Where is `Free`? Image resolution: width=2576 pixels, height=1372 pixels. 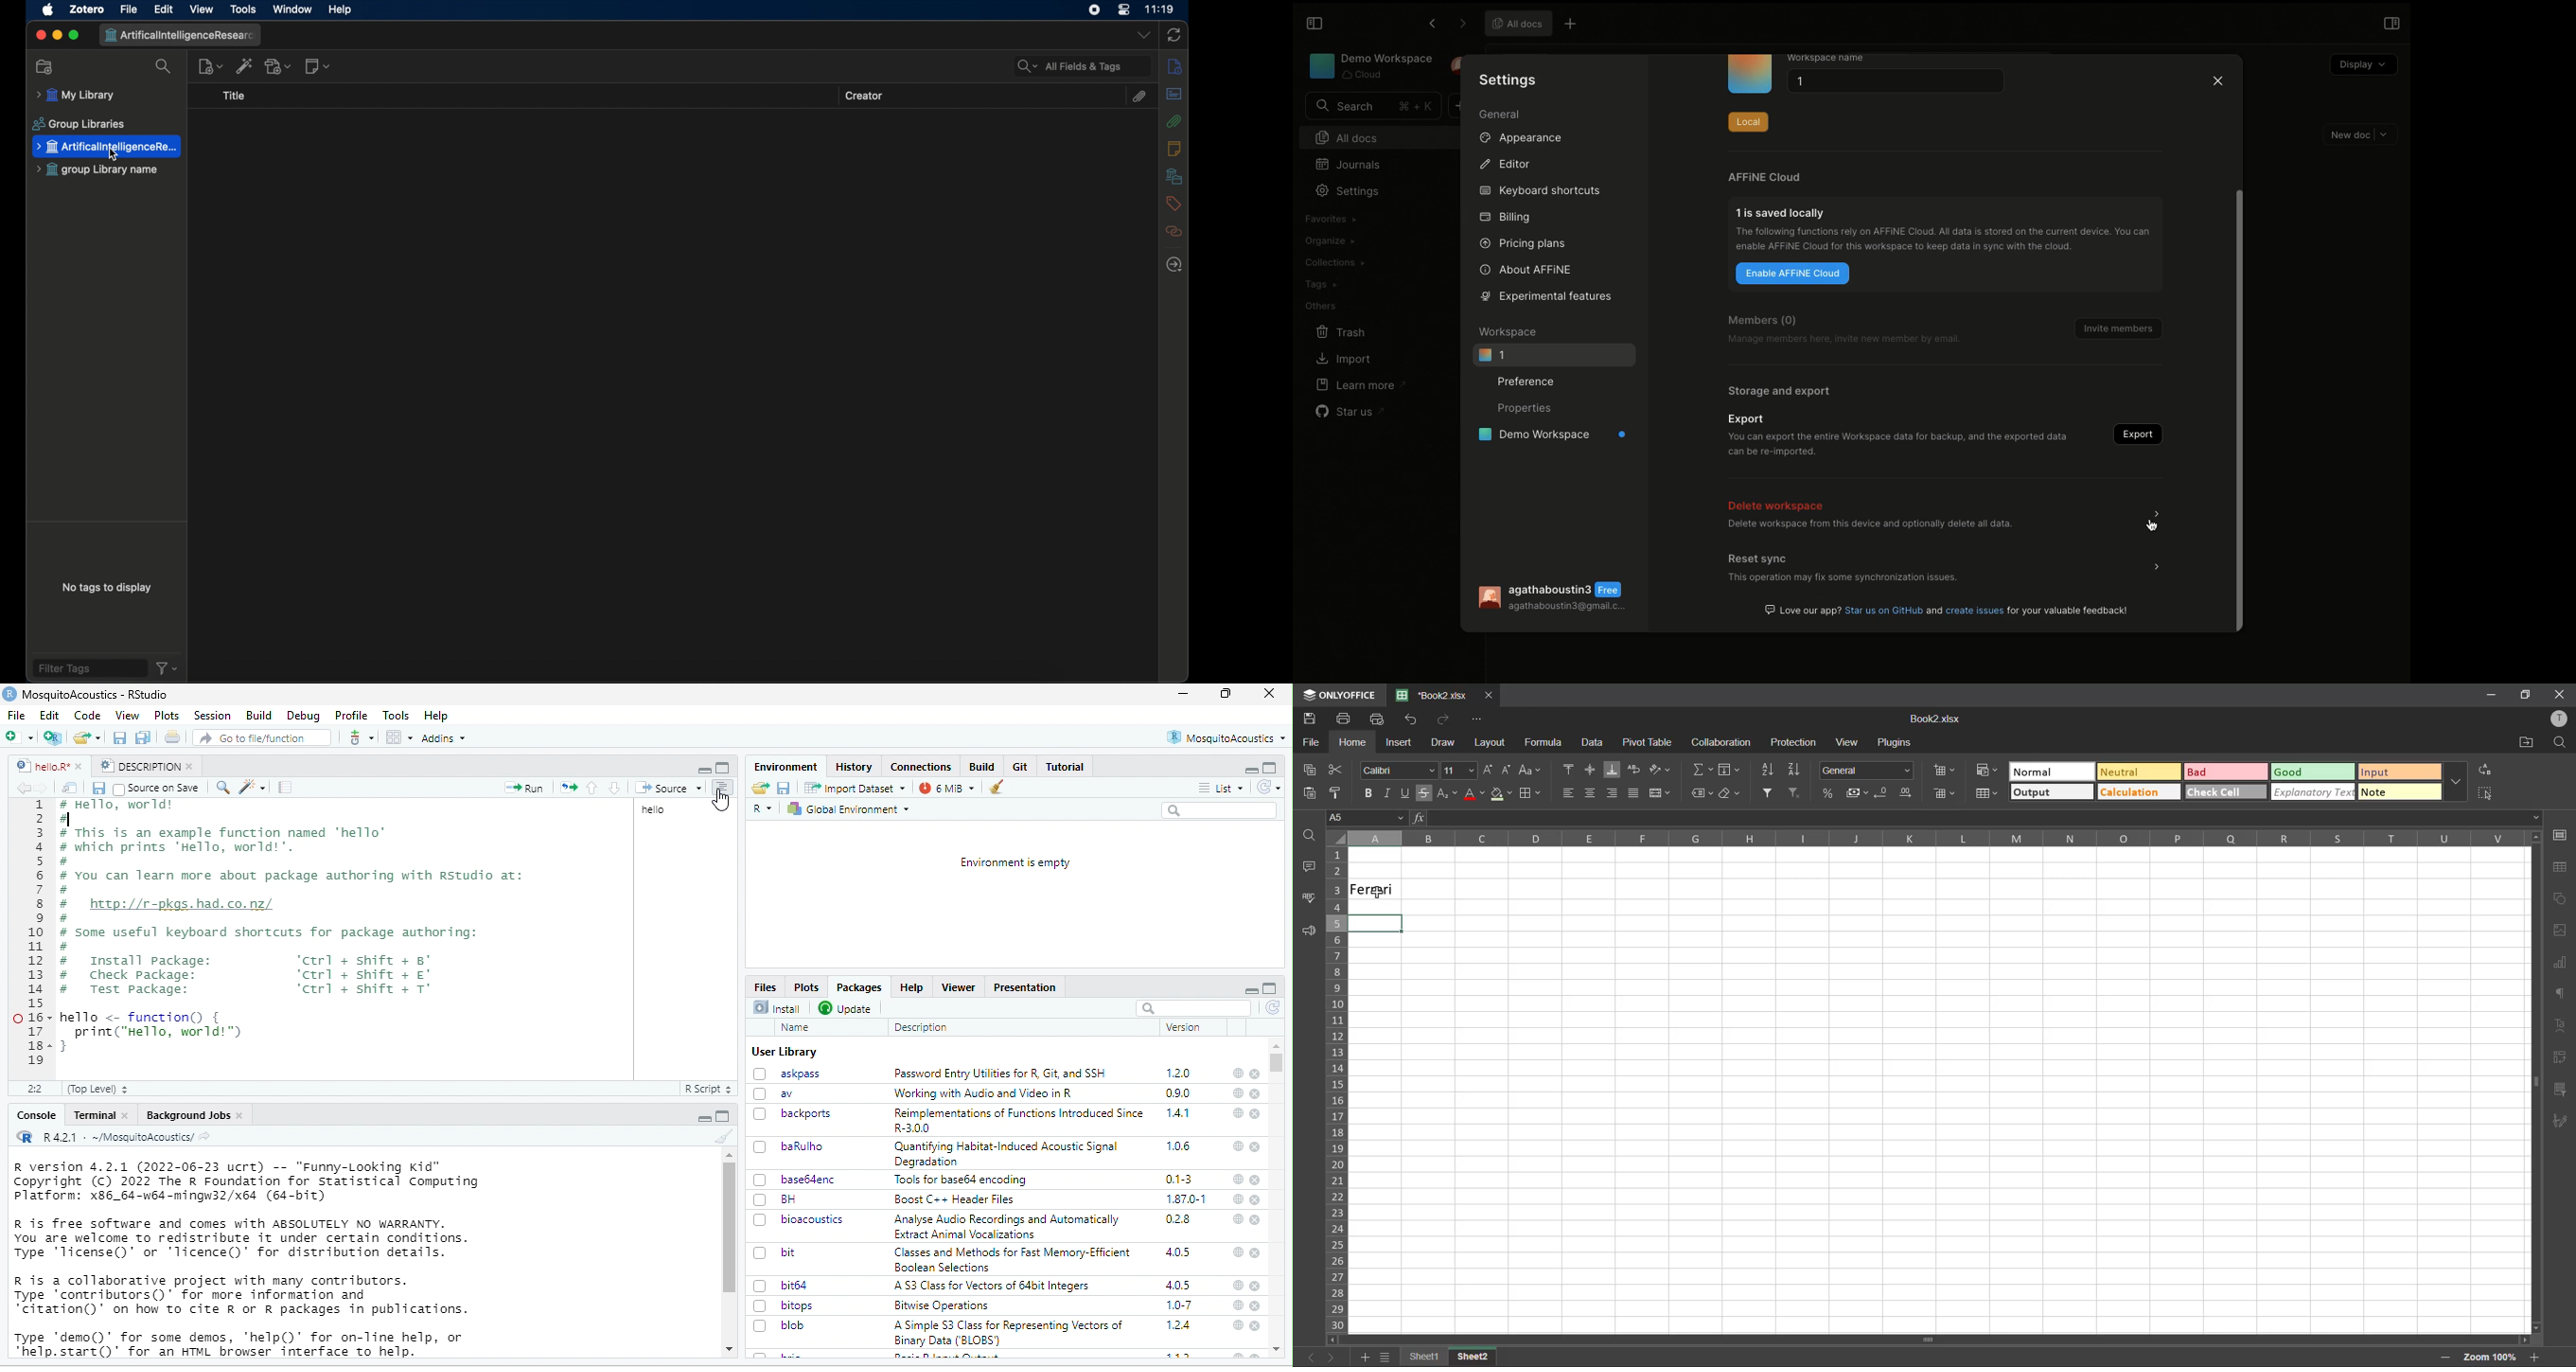
Free is located at coordinates (1612, 590).